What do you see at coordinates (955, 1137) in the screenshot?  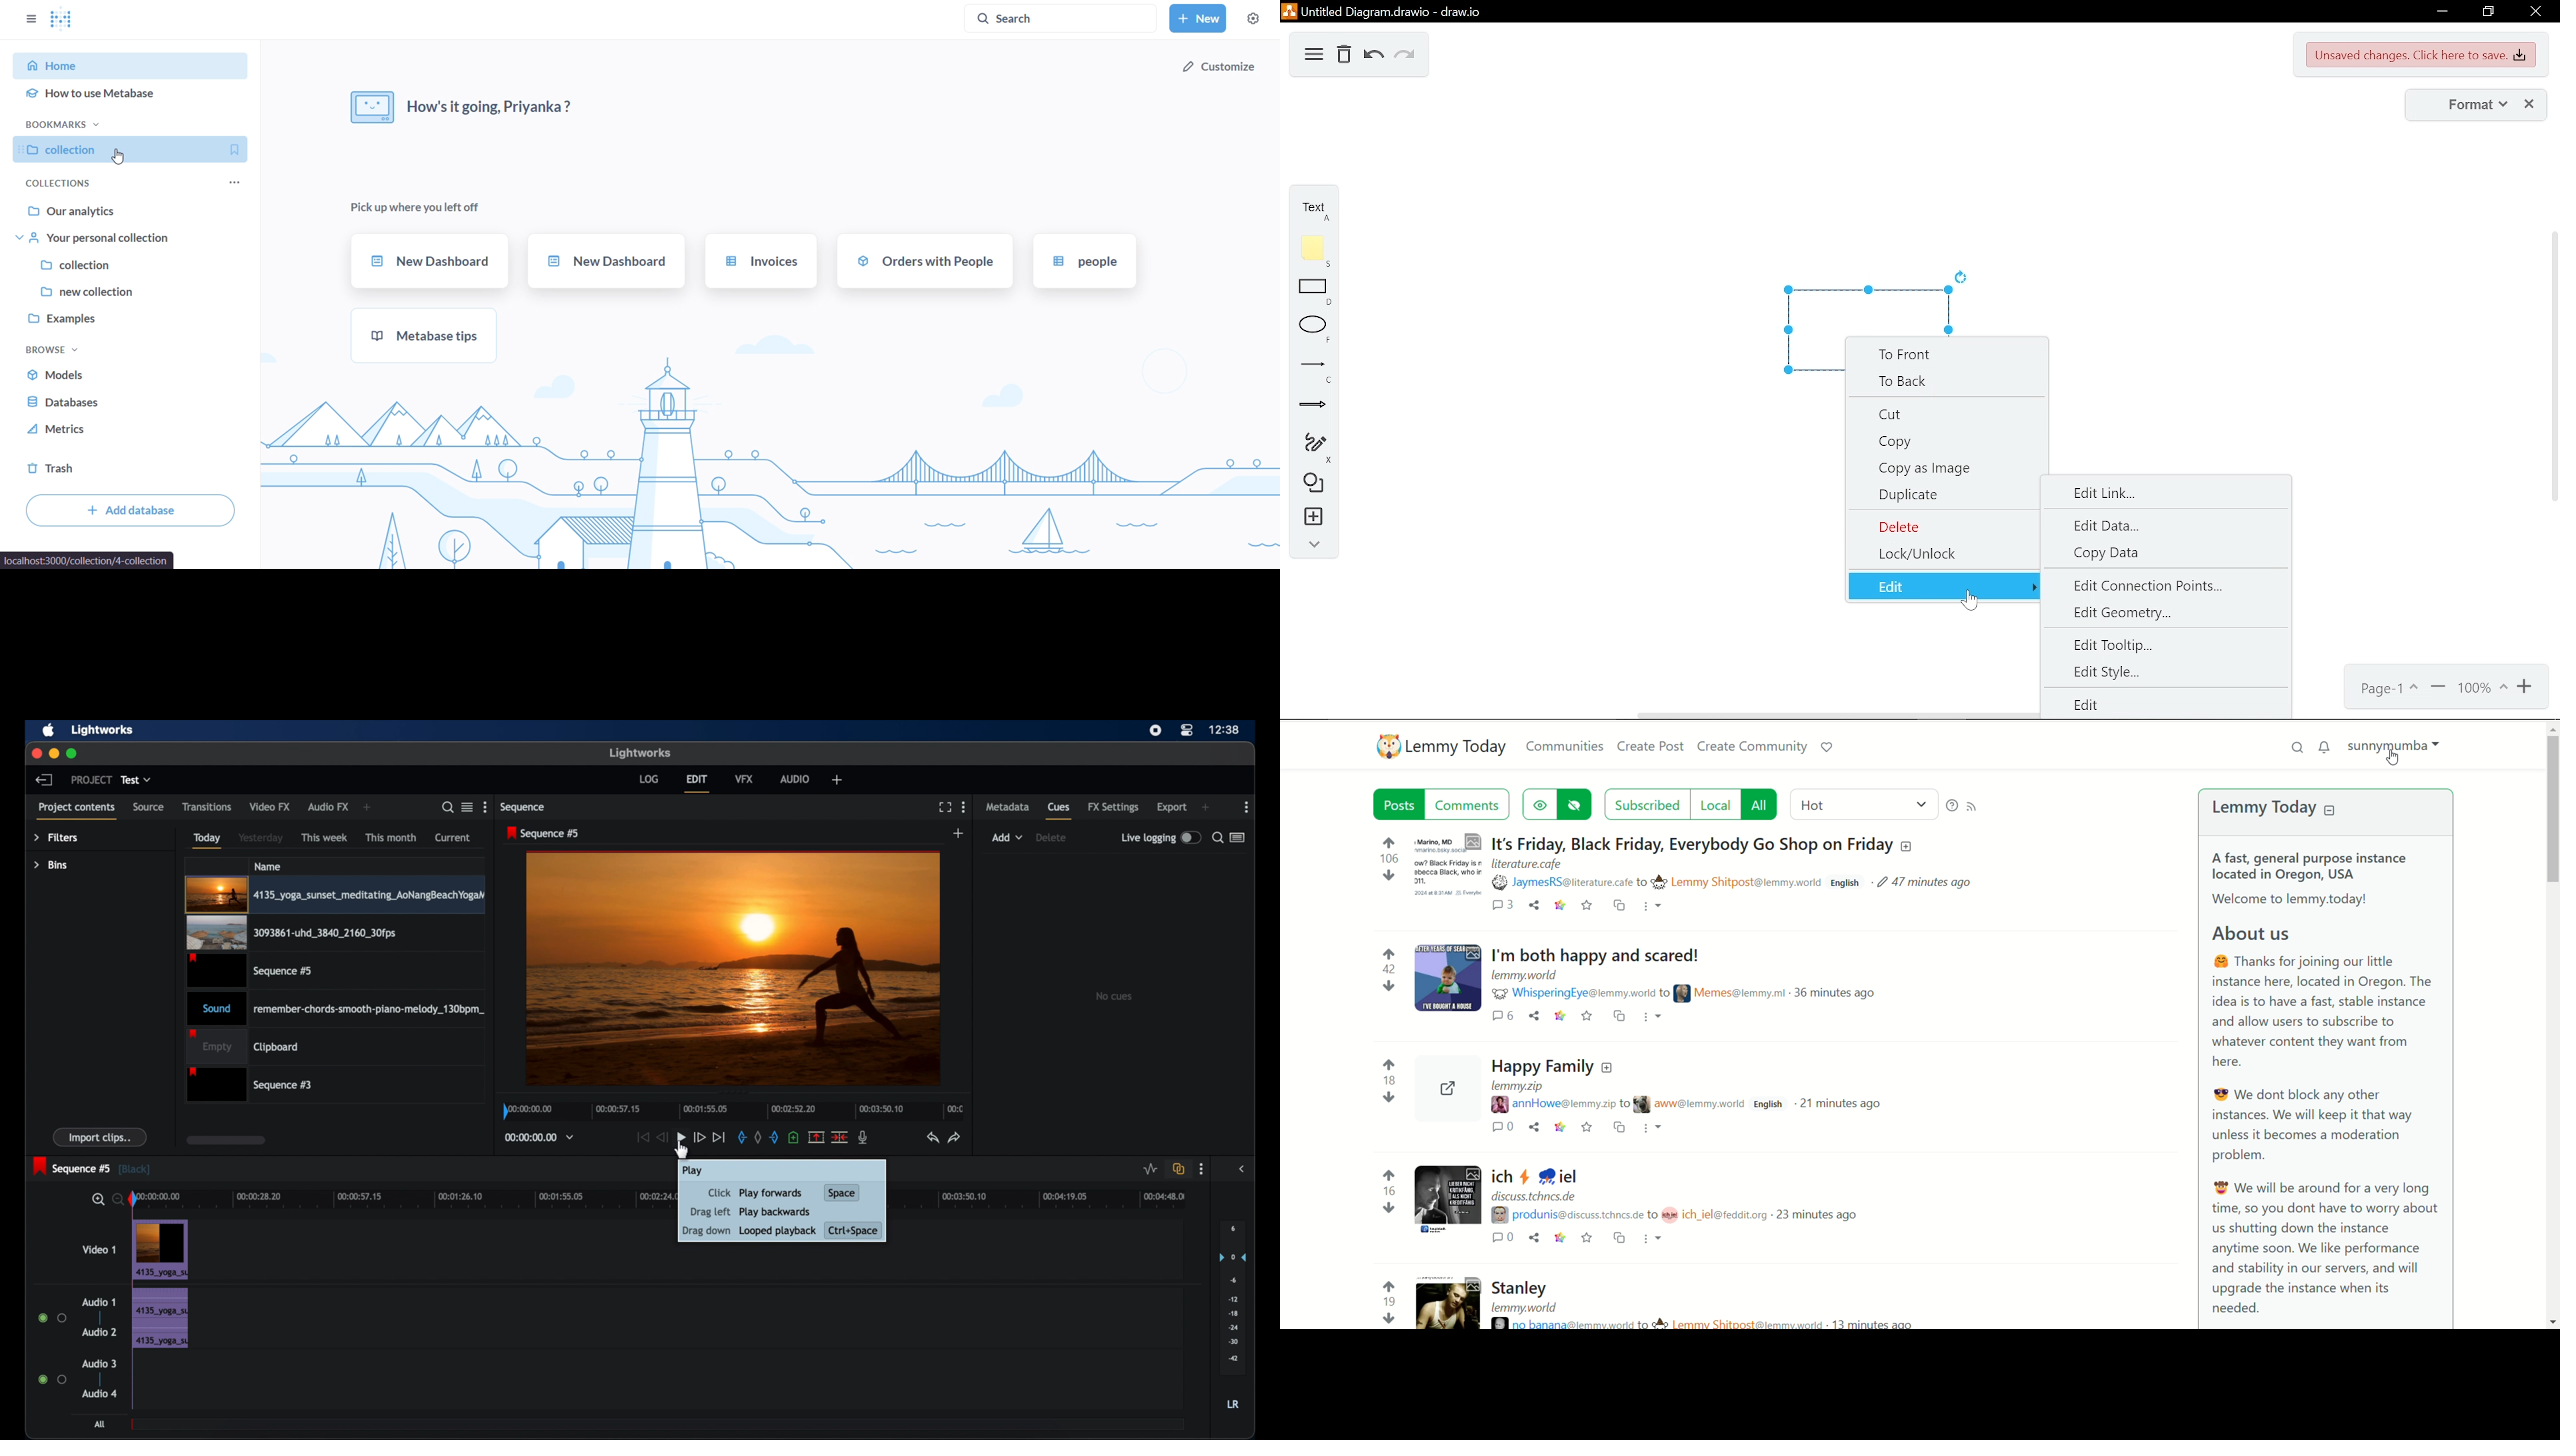 I see `redo` at bounding box center [955, 1137].